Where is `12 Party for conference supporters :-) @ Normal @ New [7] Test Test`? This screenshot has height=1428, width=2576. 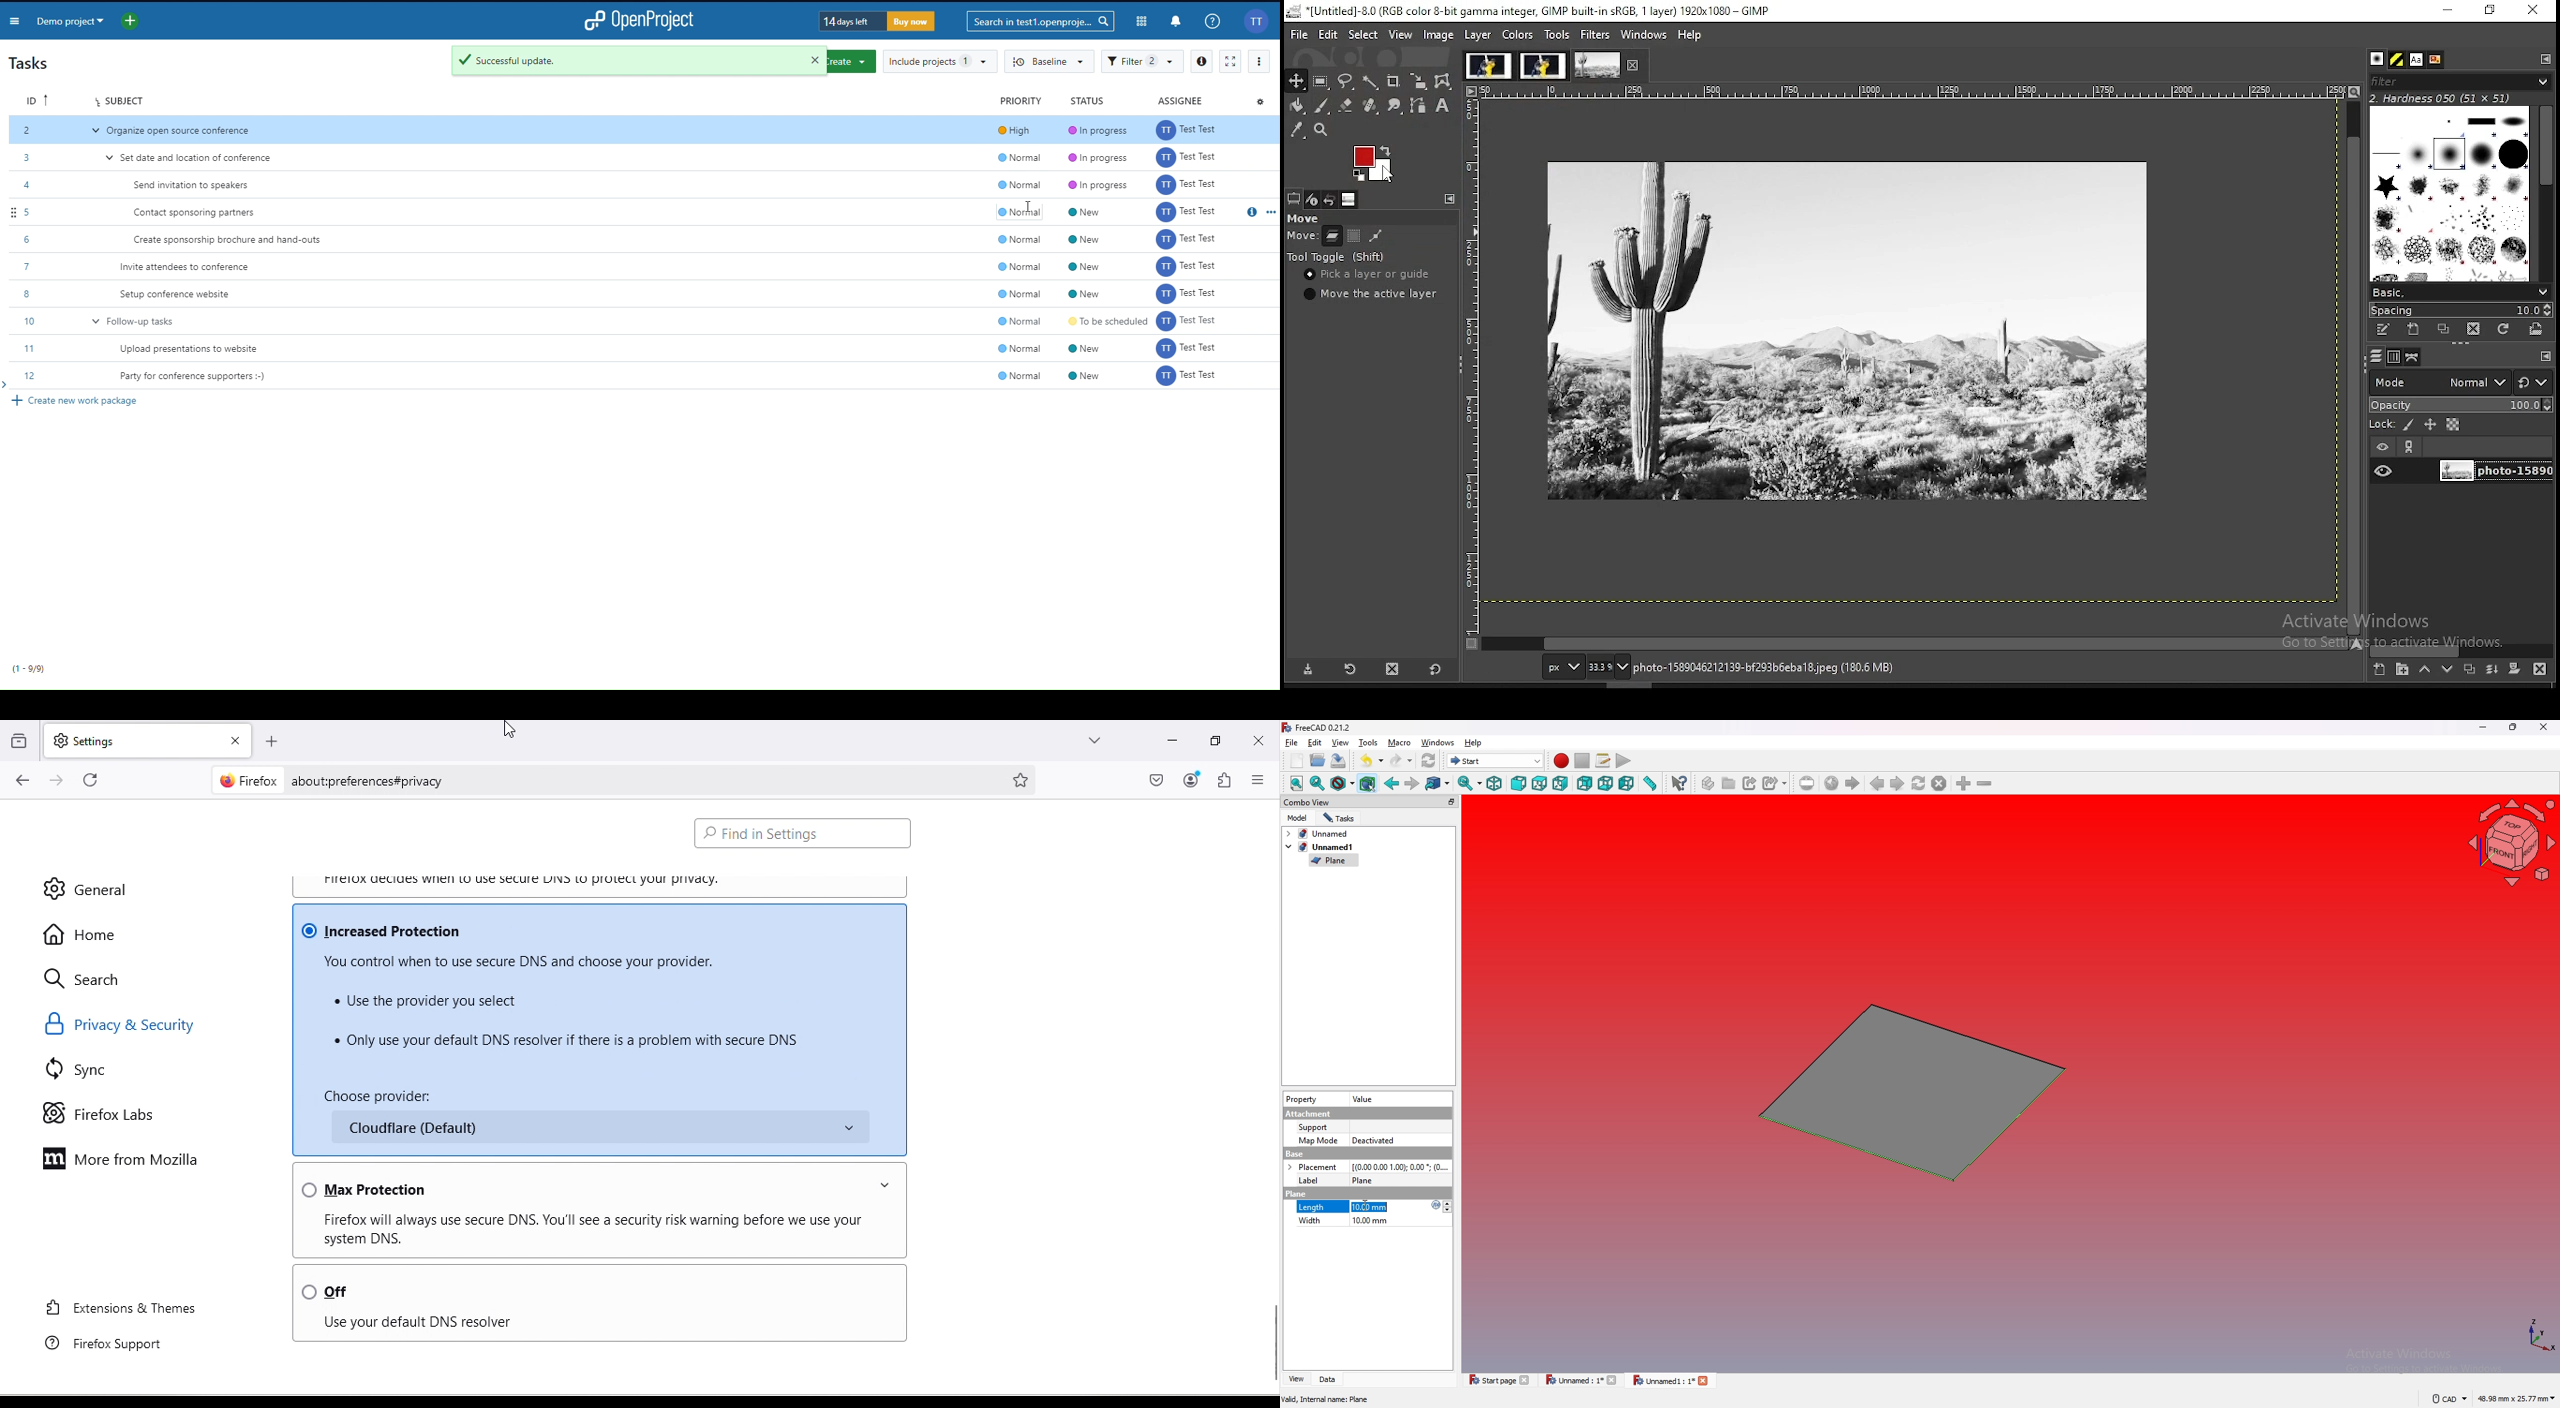
12 Party for conference supporters :-) @ Normal @ New [7] Test Test is located at coordinates (646, 375).